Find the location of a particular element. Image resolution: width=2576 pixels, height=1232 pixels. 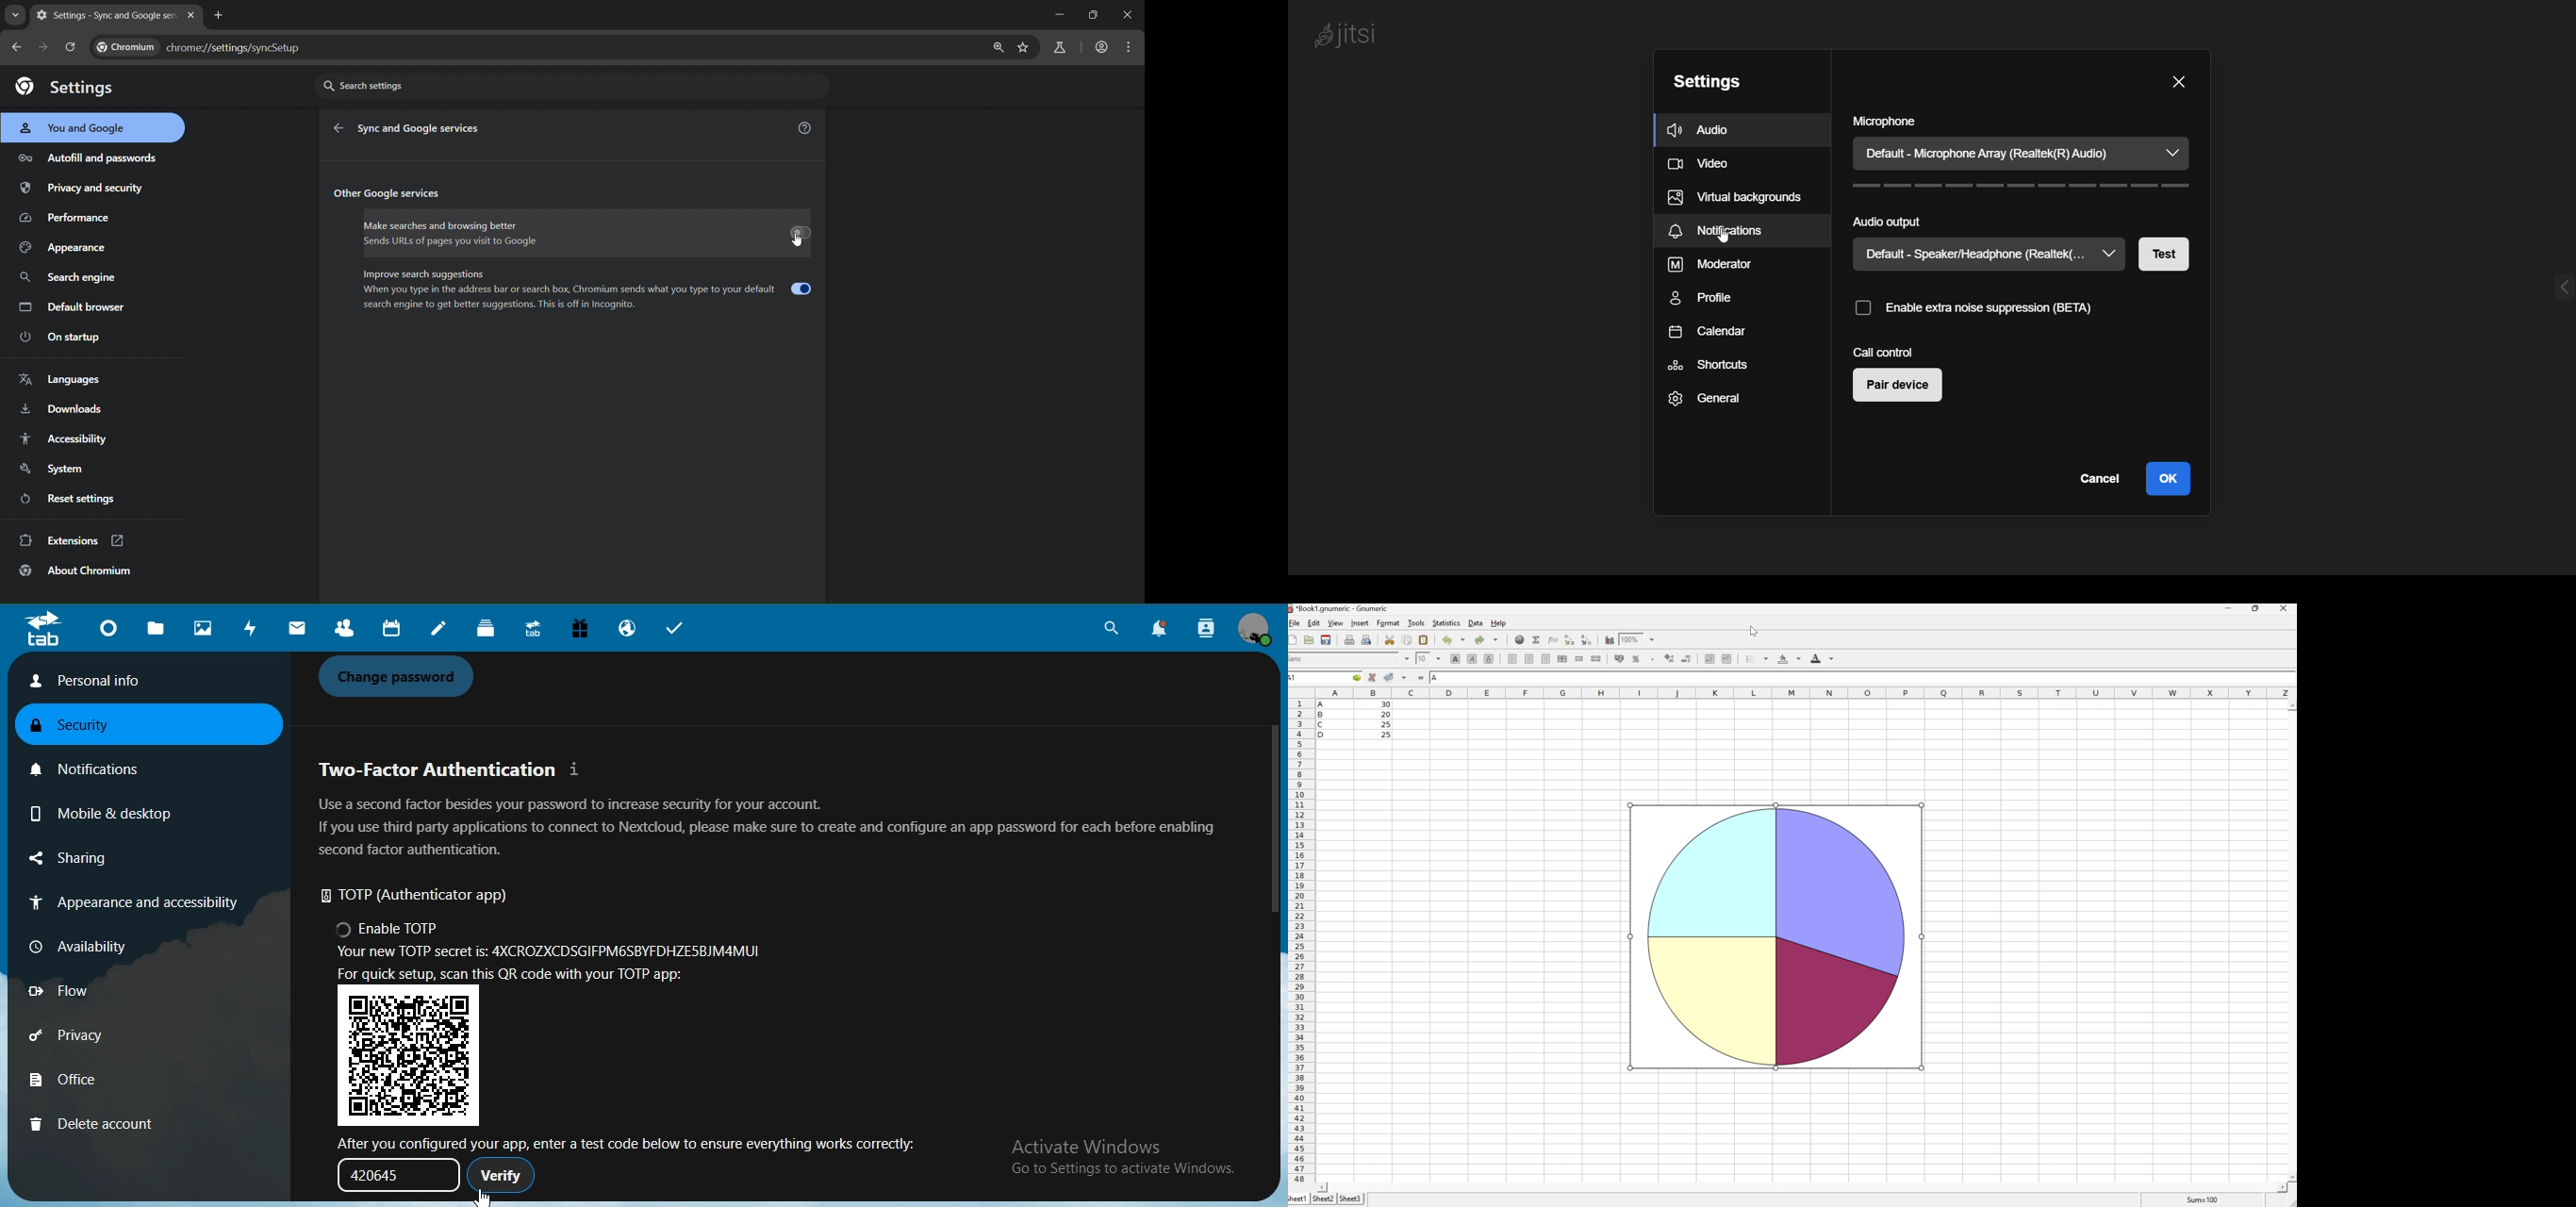

expand is located at coordinates (2543, 284).